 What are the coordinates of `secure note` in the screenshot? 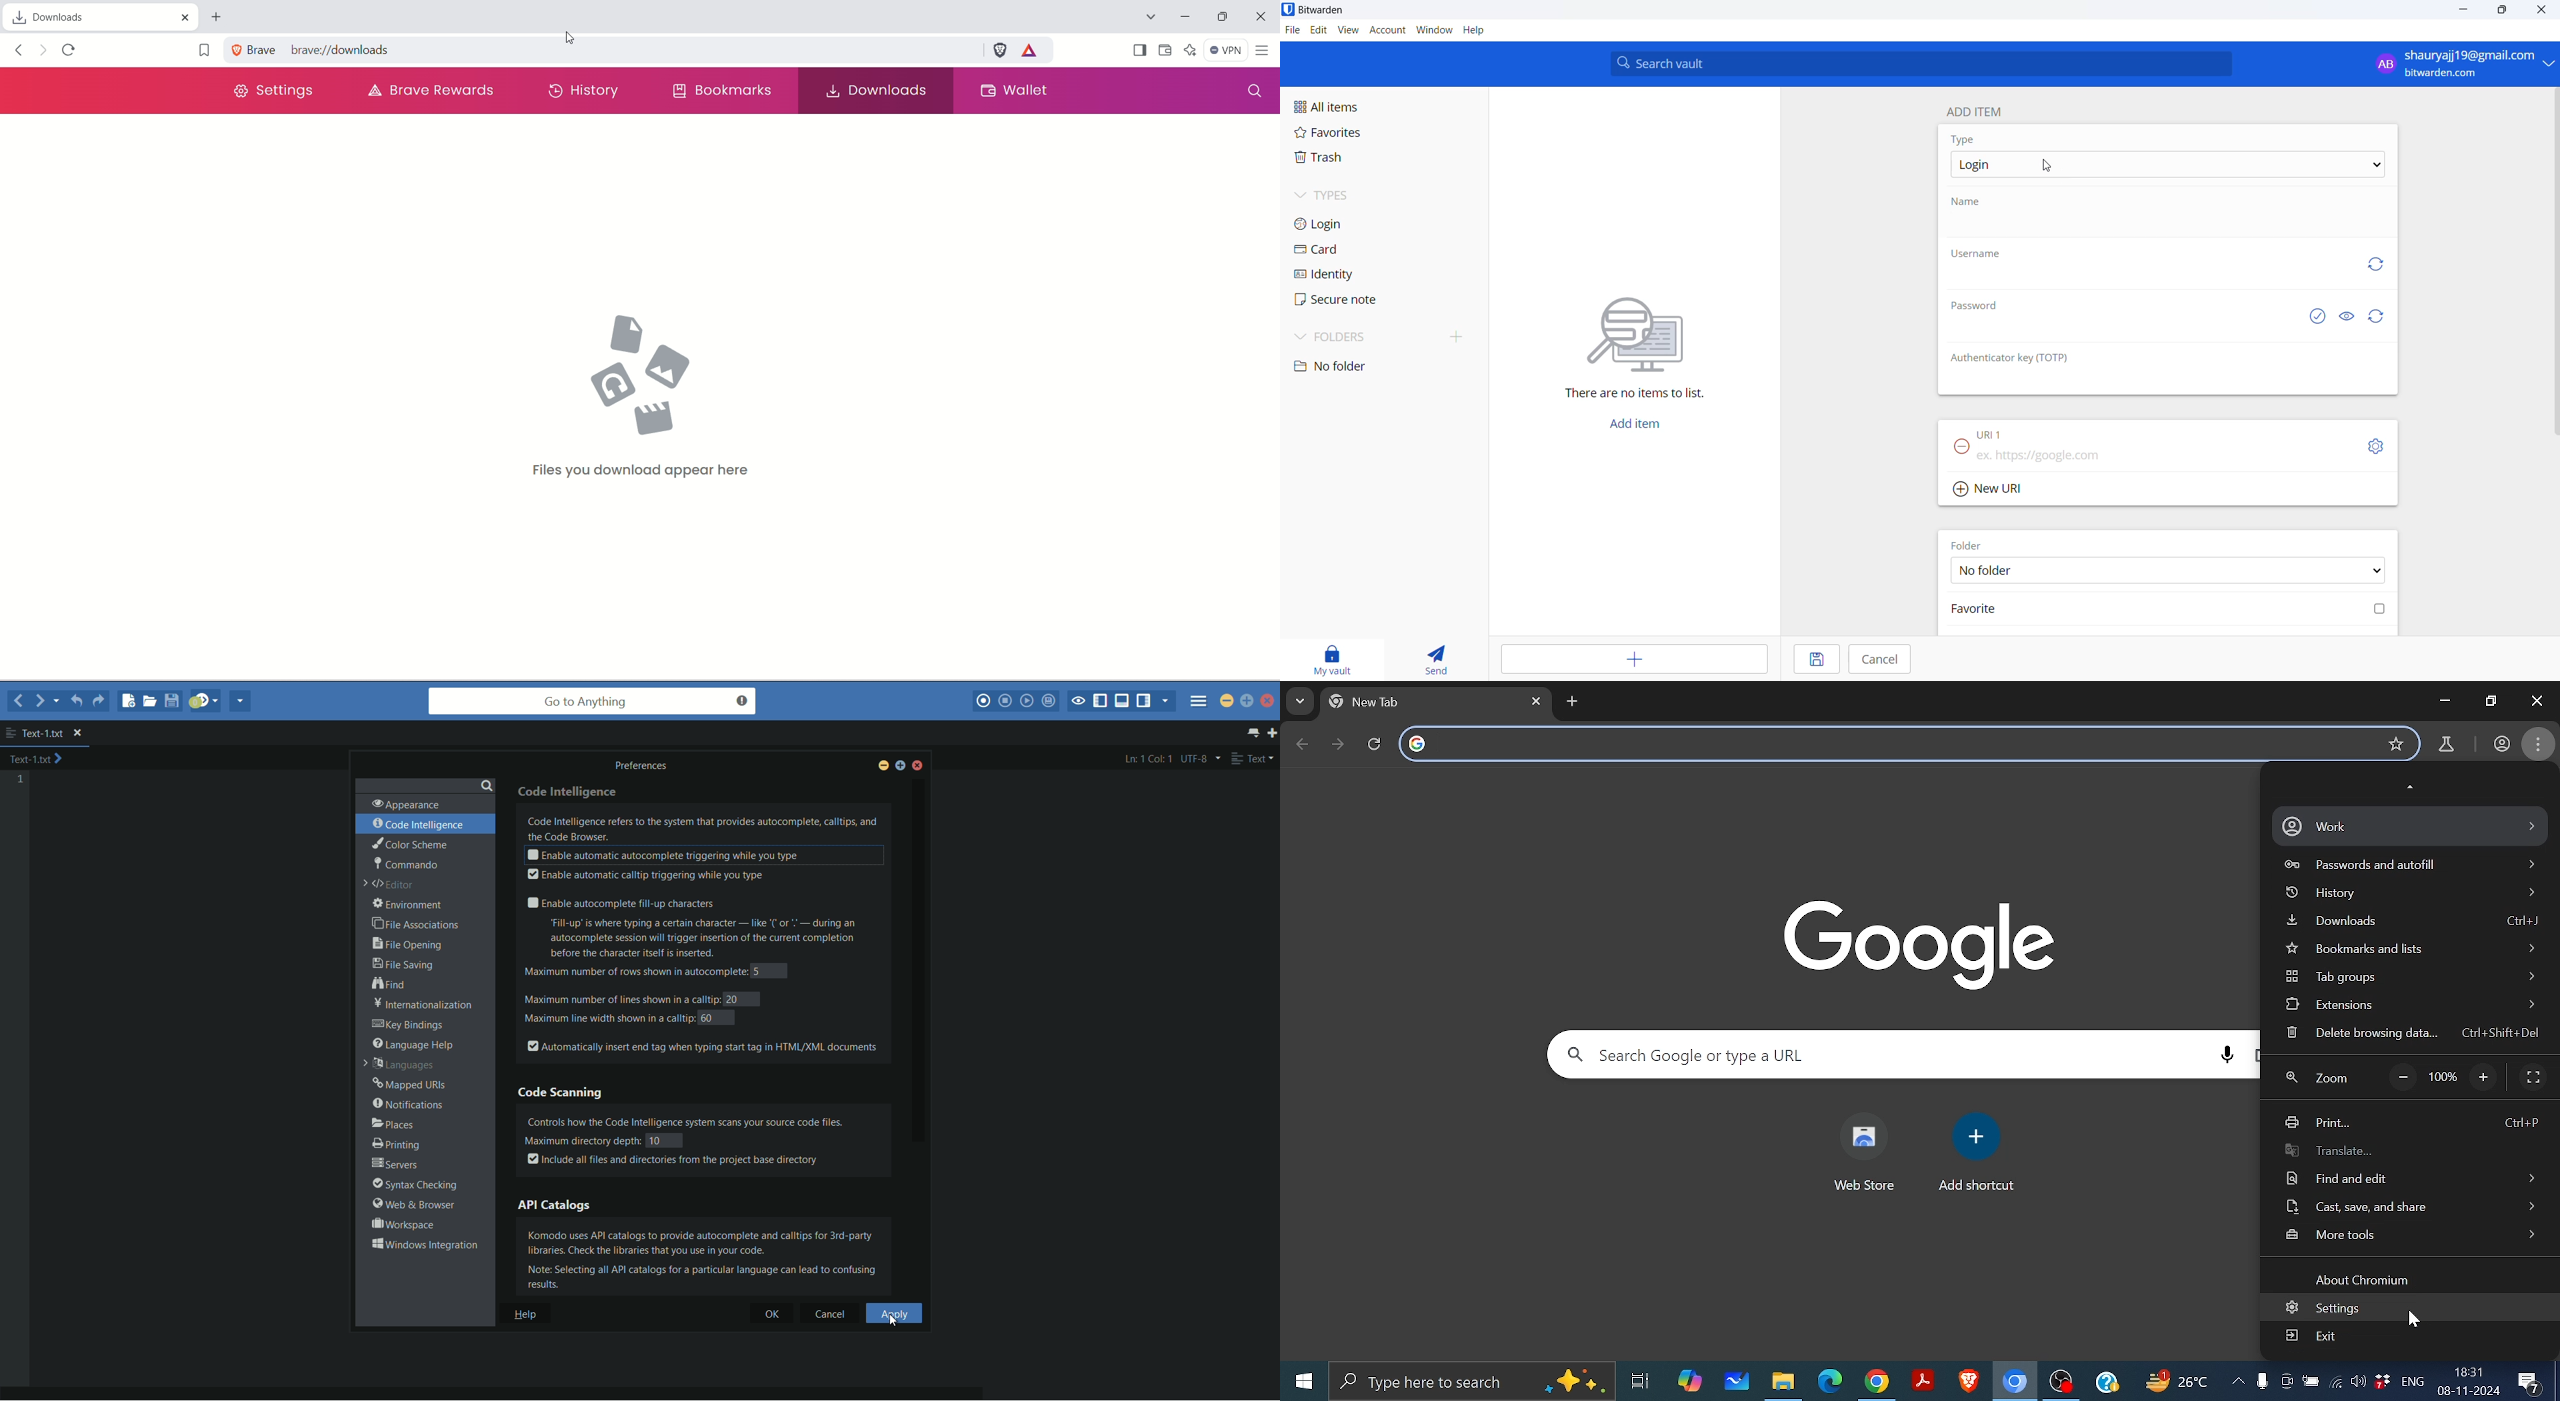 It's located at (1352, 303).